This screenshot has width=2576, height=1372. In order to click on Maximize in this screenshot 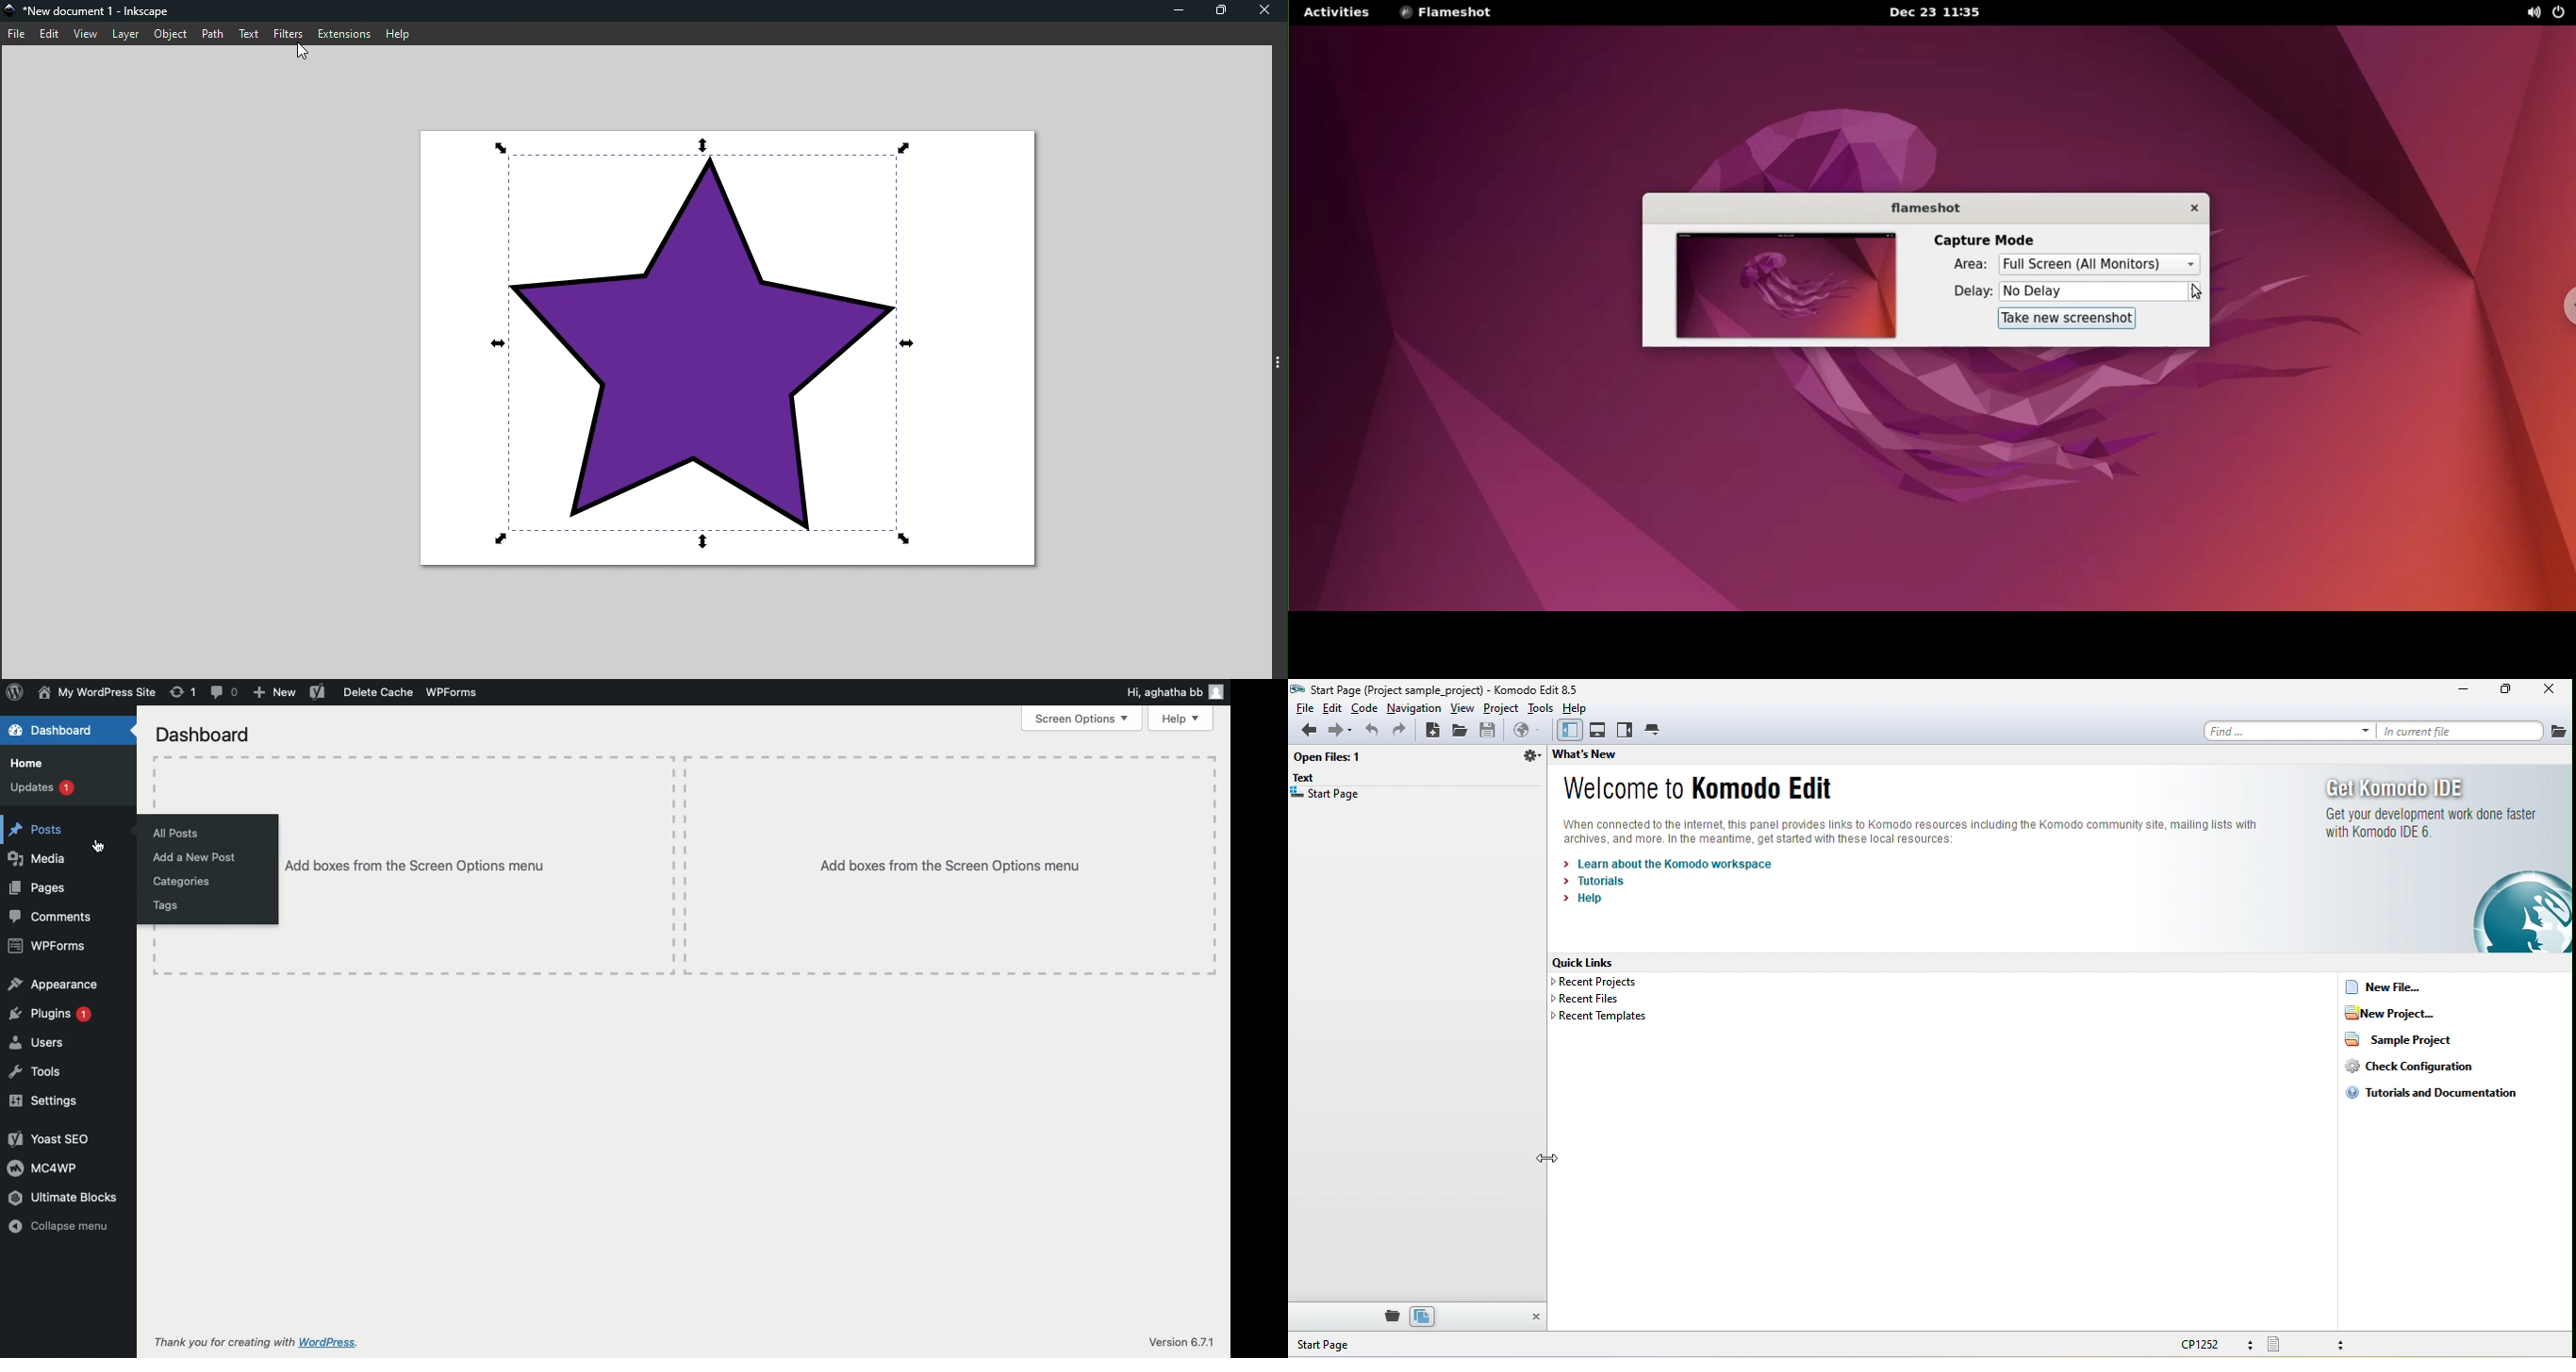, I will do `click(1219, 12)`.